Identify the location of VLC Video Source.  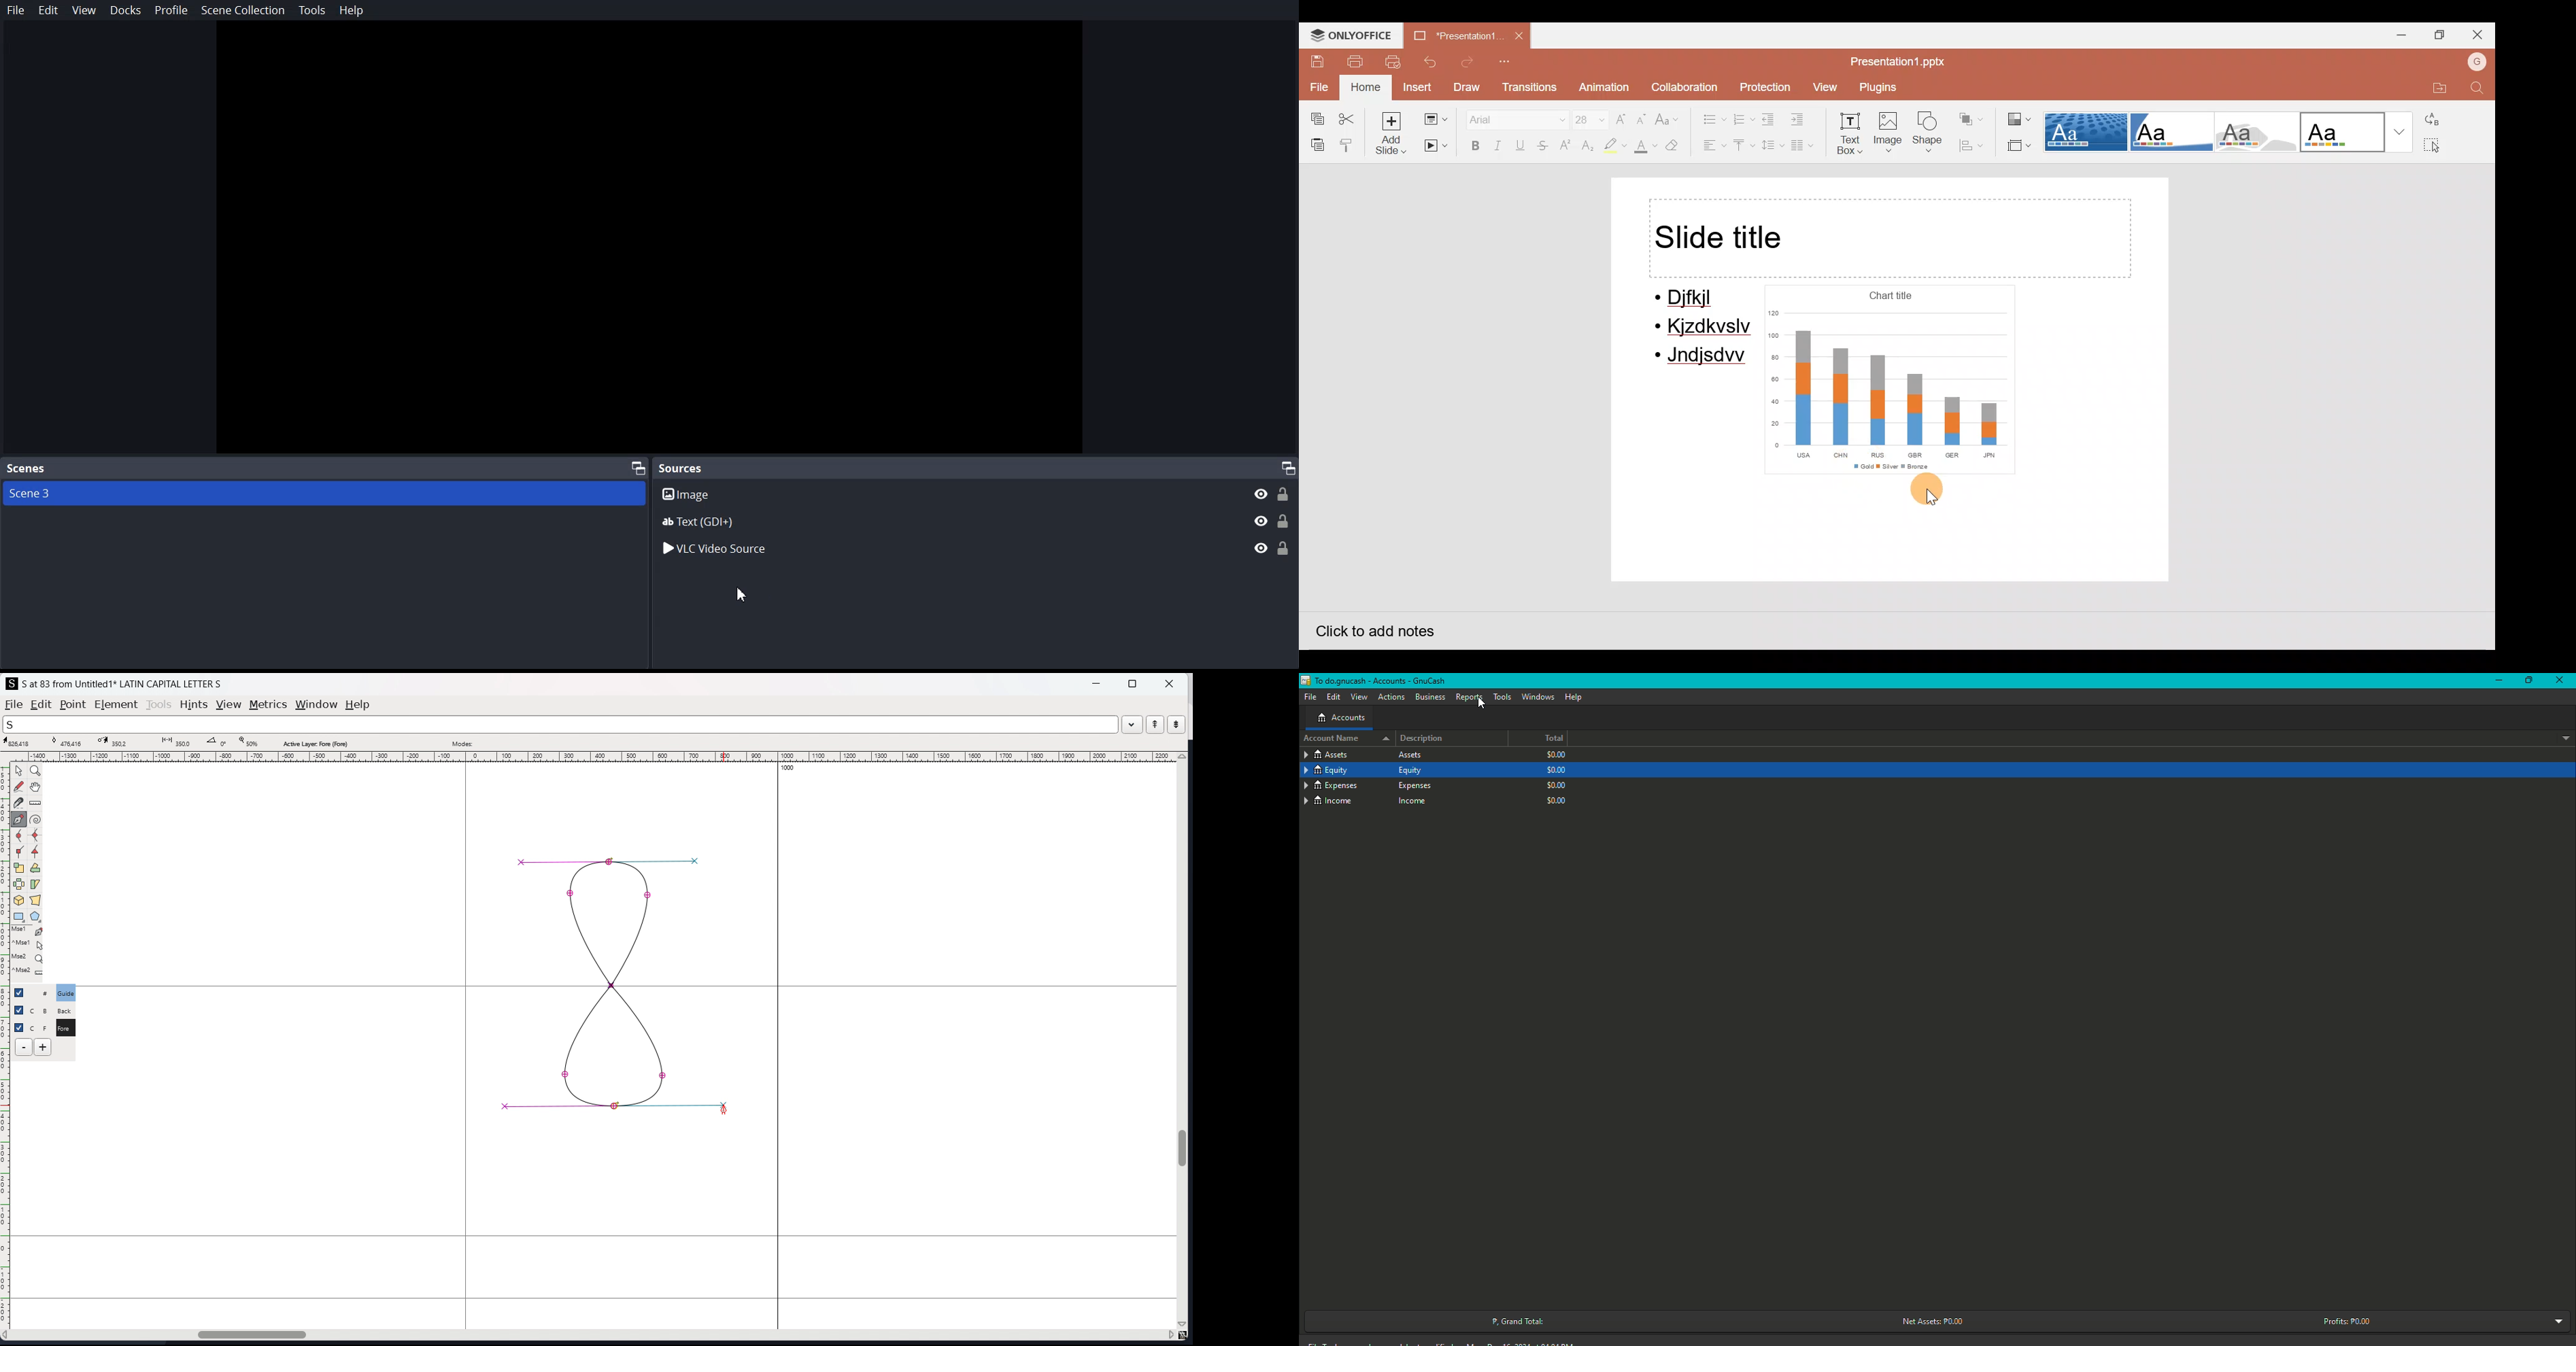
(940, 547).